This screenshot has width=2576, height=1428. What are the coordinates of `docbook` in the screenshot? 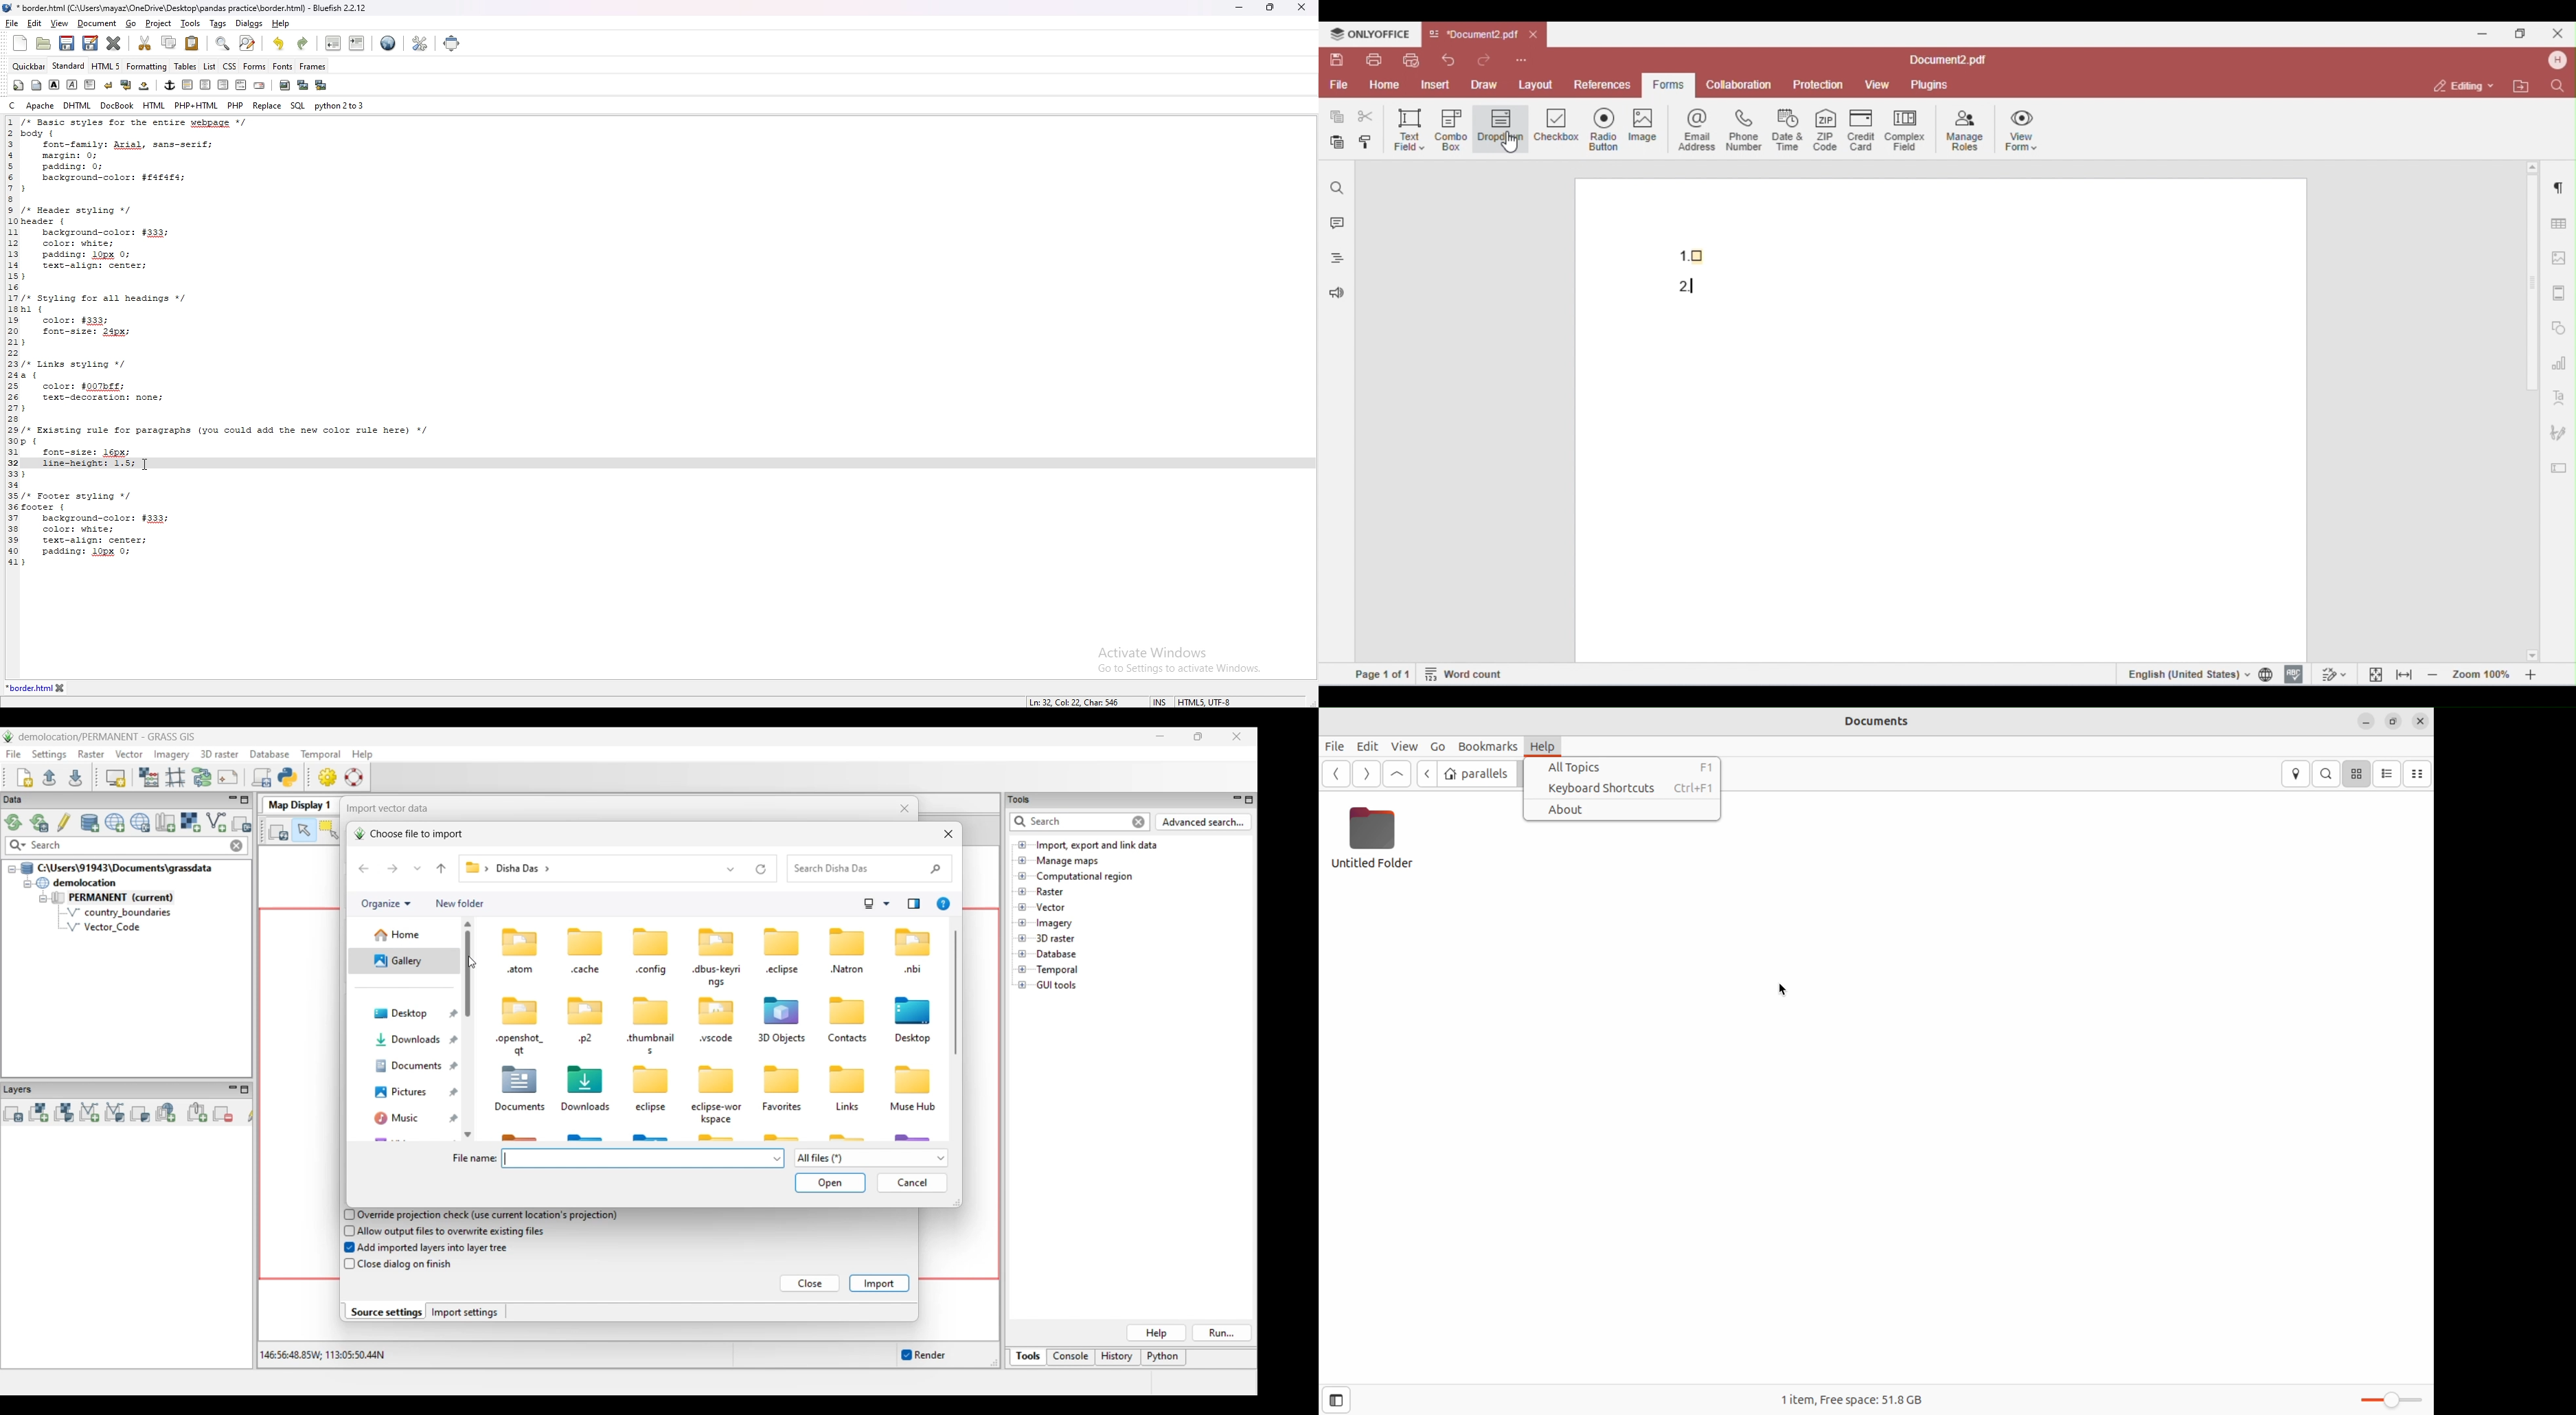 It's located at (117, 105).